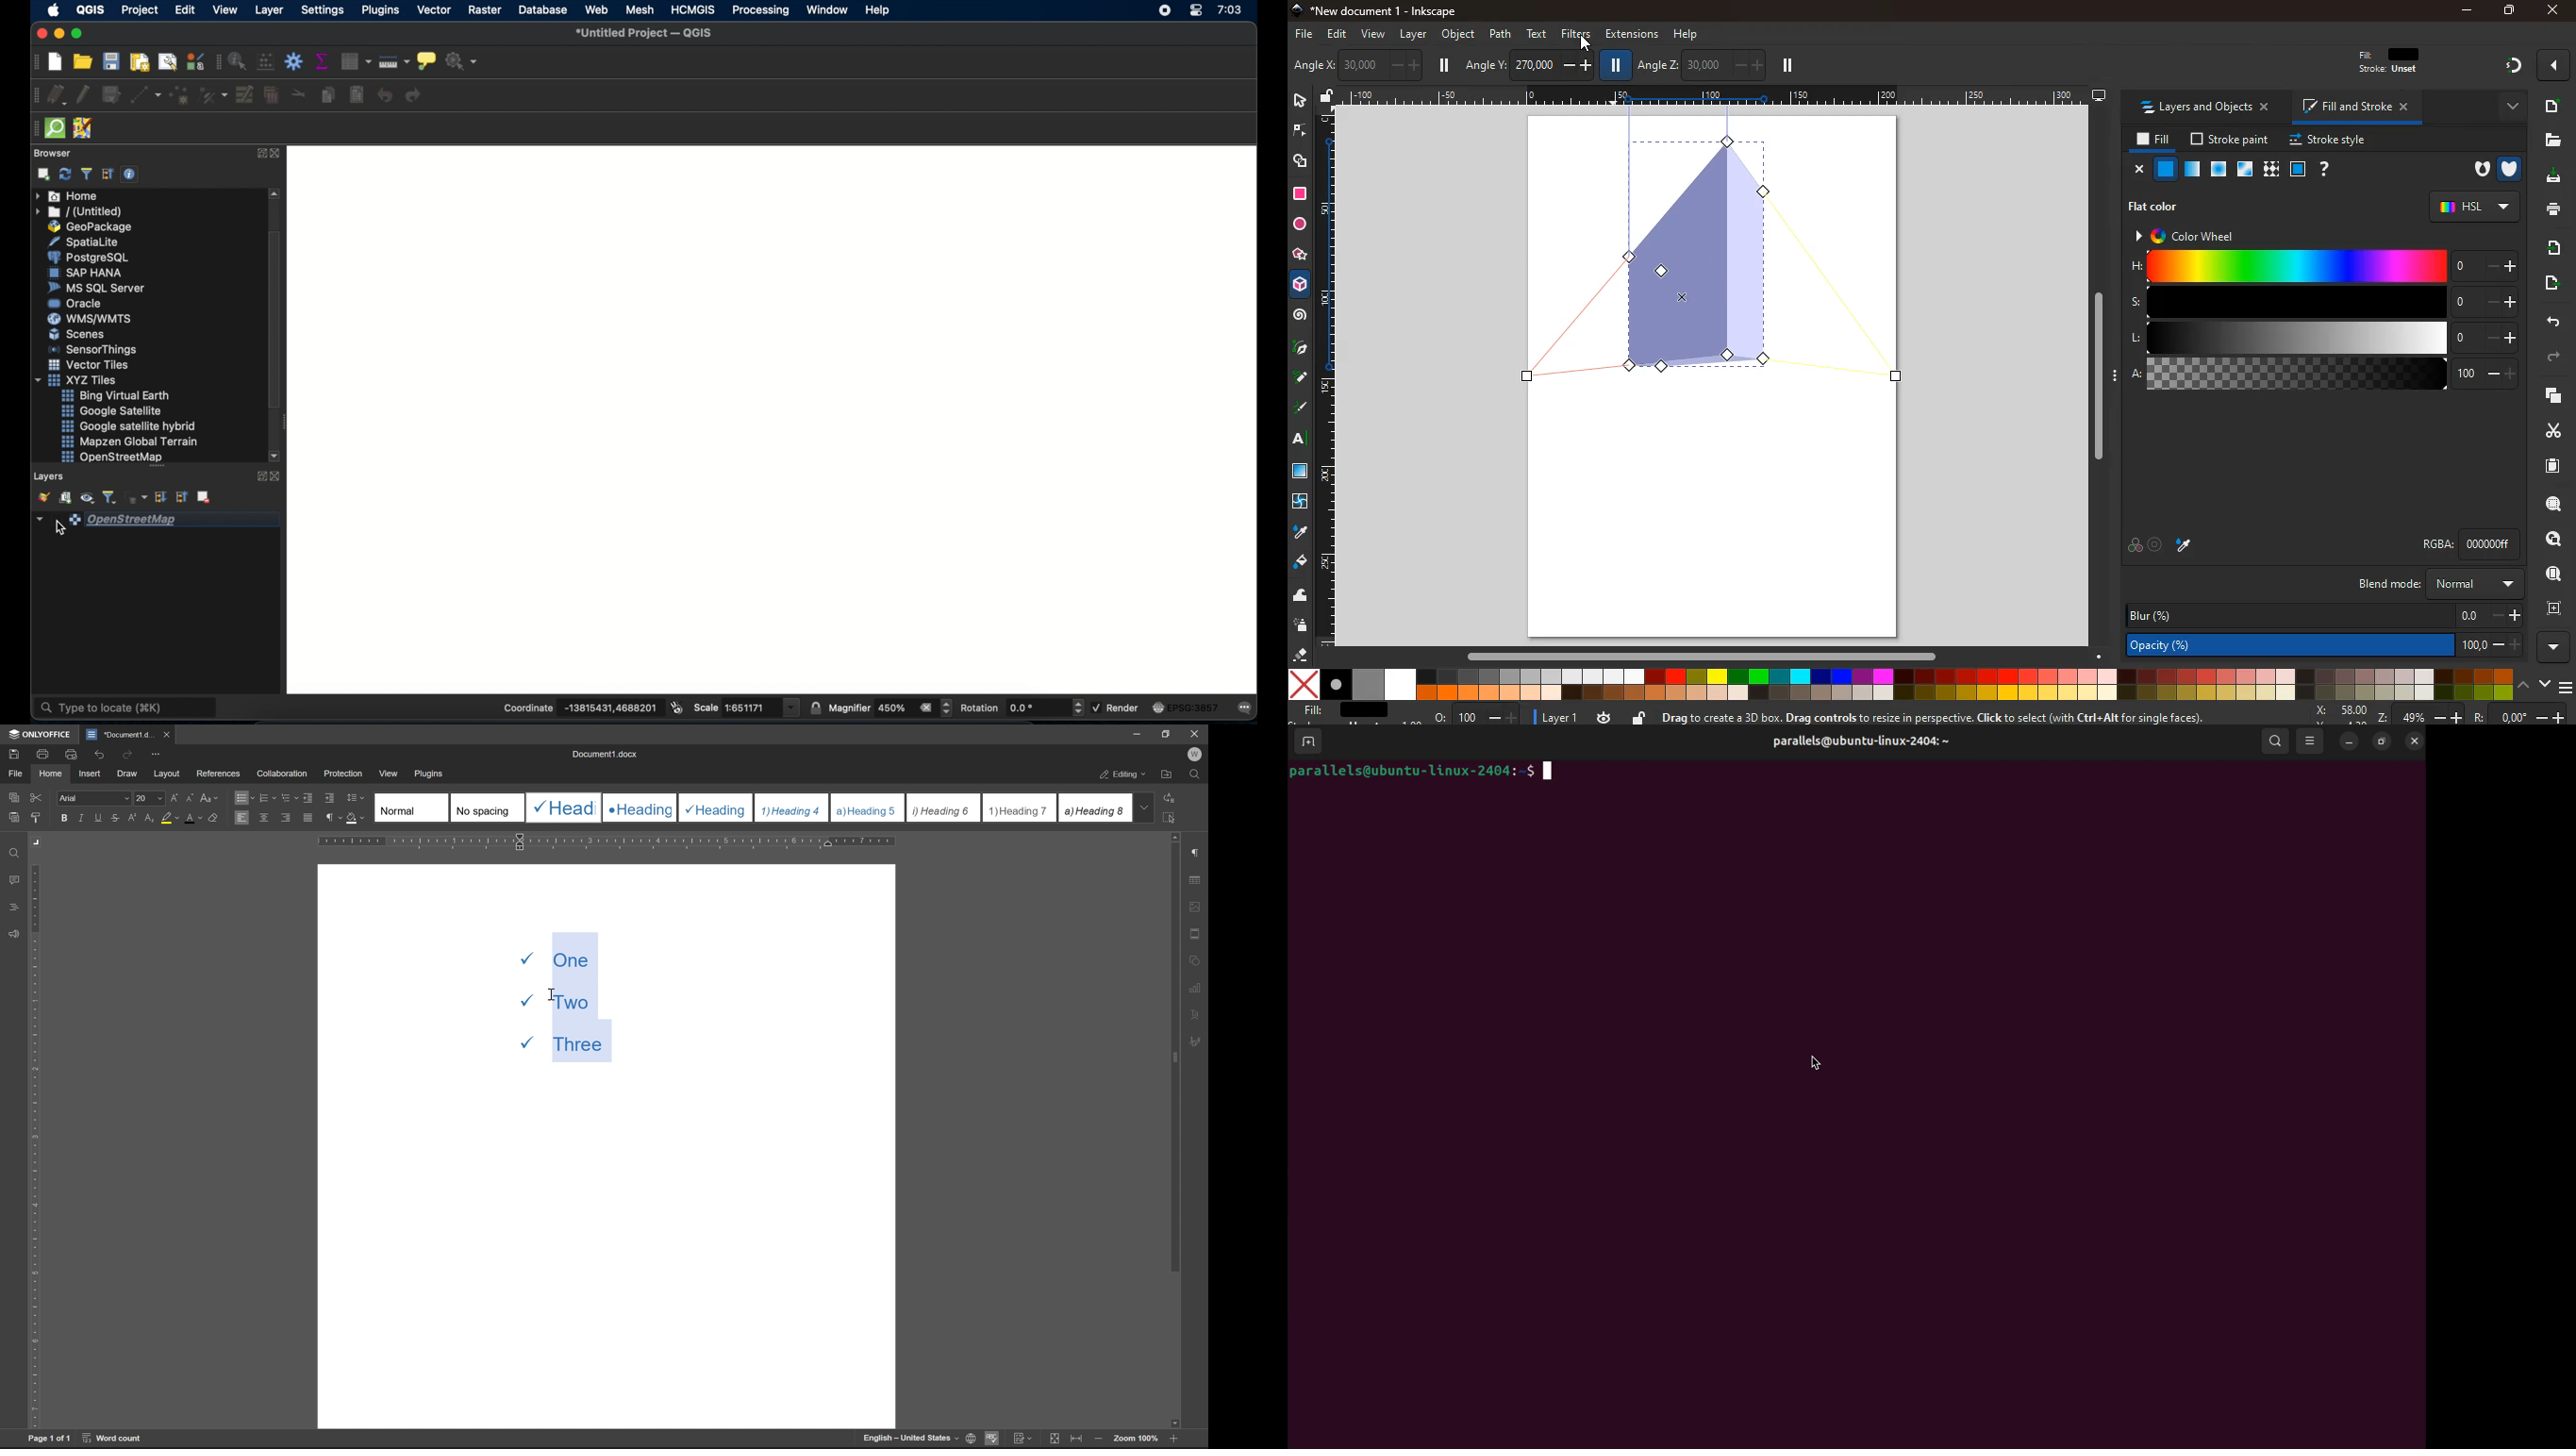  What do you see at coordinates (332, 817) in the screenshot?
I see `paragraph` at bounding box center [332, 817].